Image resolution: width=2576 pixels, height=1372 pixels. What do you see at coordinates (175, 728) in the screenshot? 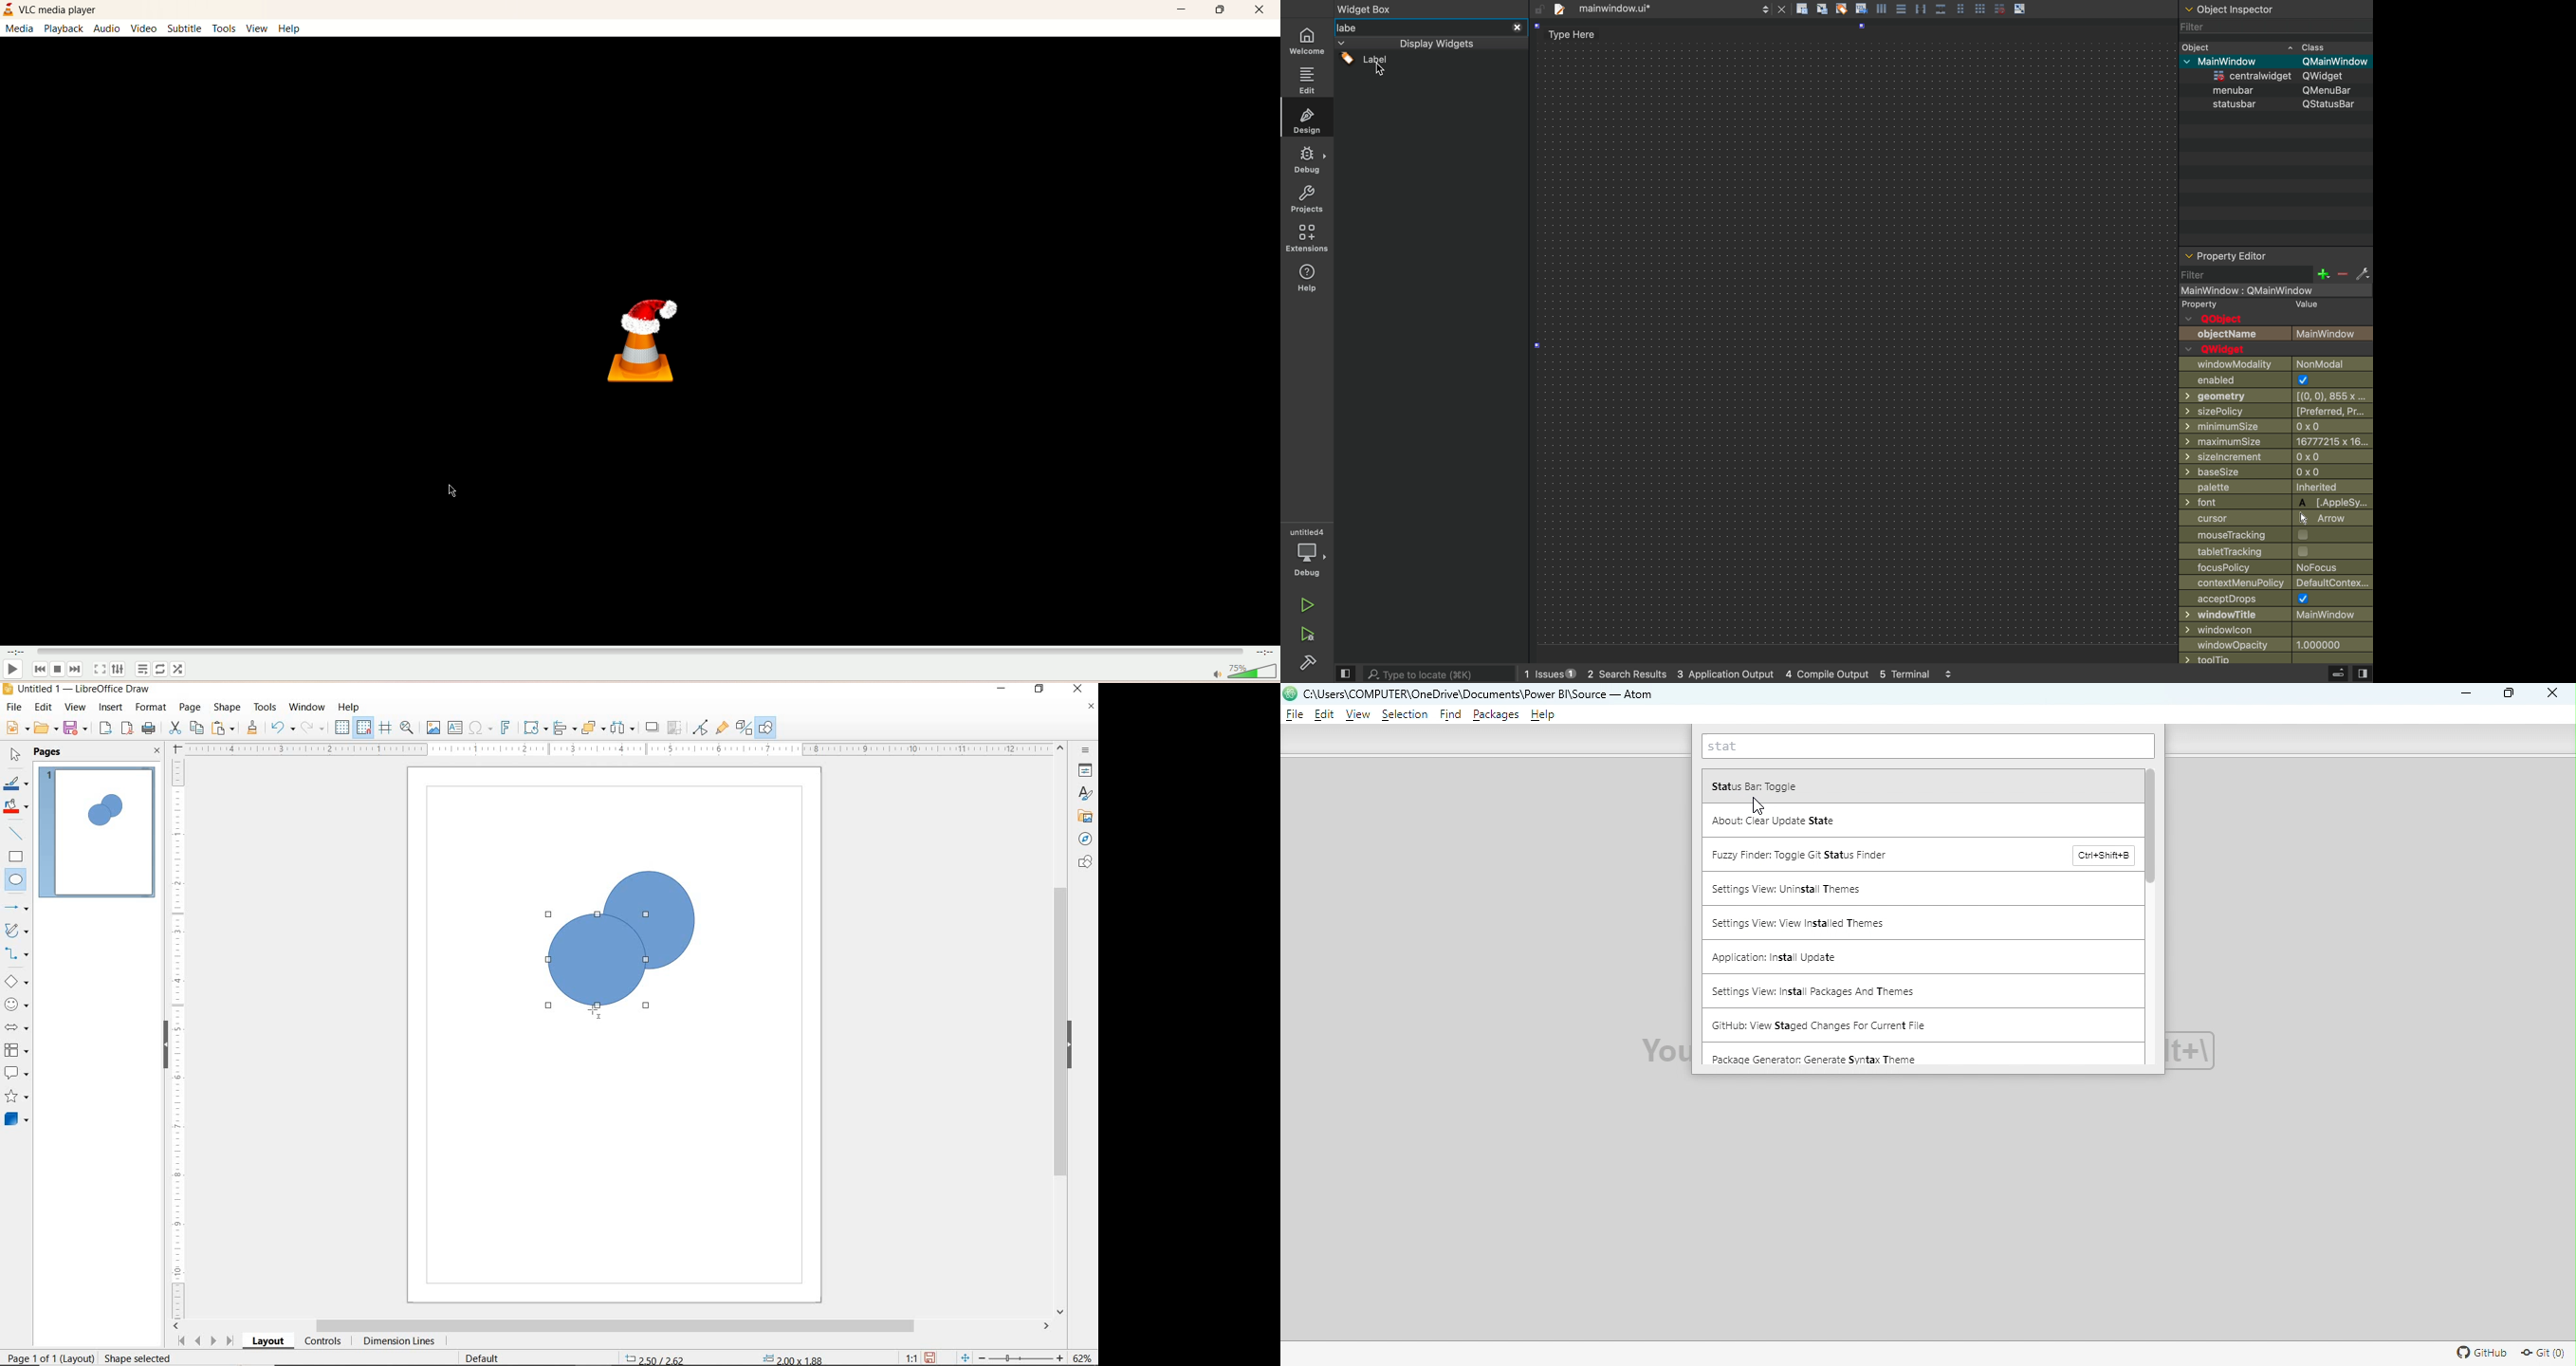
I see `CUT` at bounding box center [175, 728].